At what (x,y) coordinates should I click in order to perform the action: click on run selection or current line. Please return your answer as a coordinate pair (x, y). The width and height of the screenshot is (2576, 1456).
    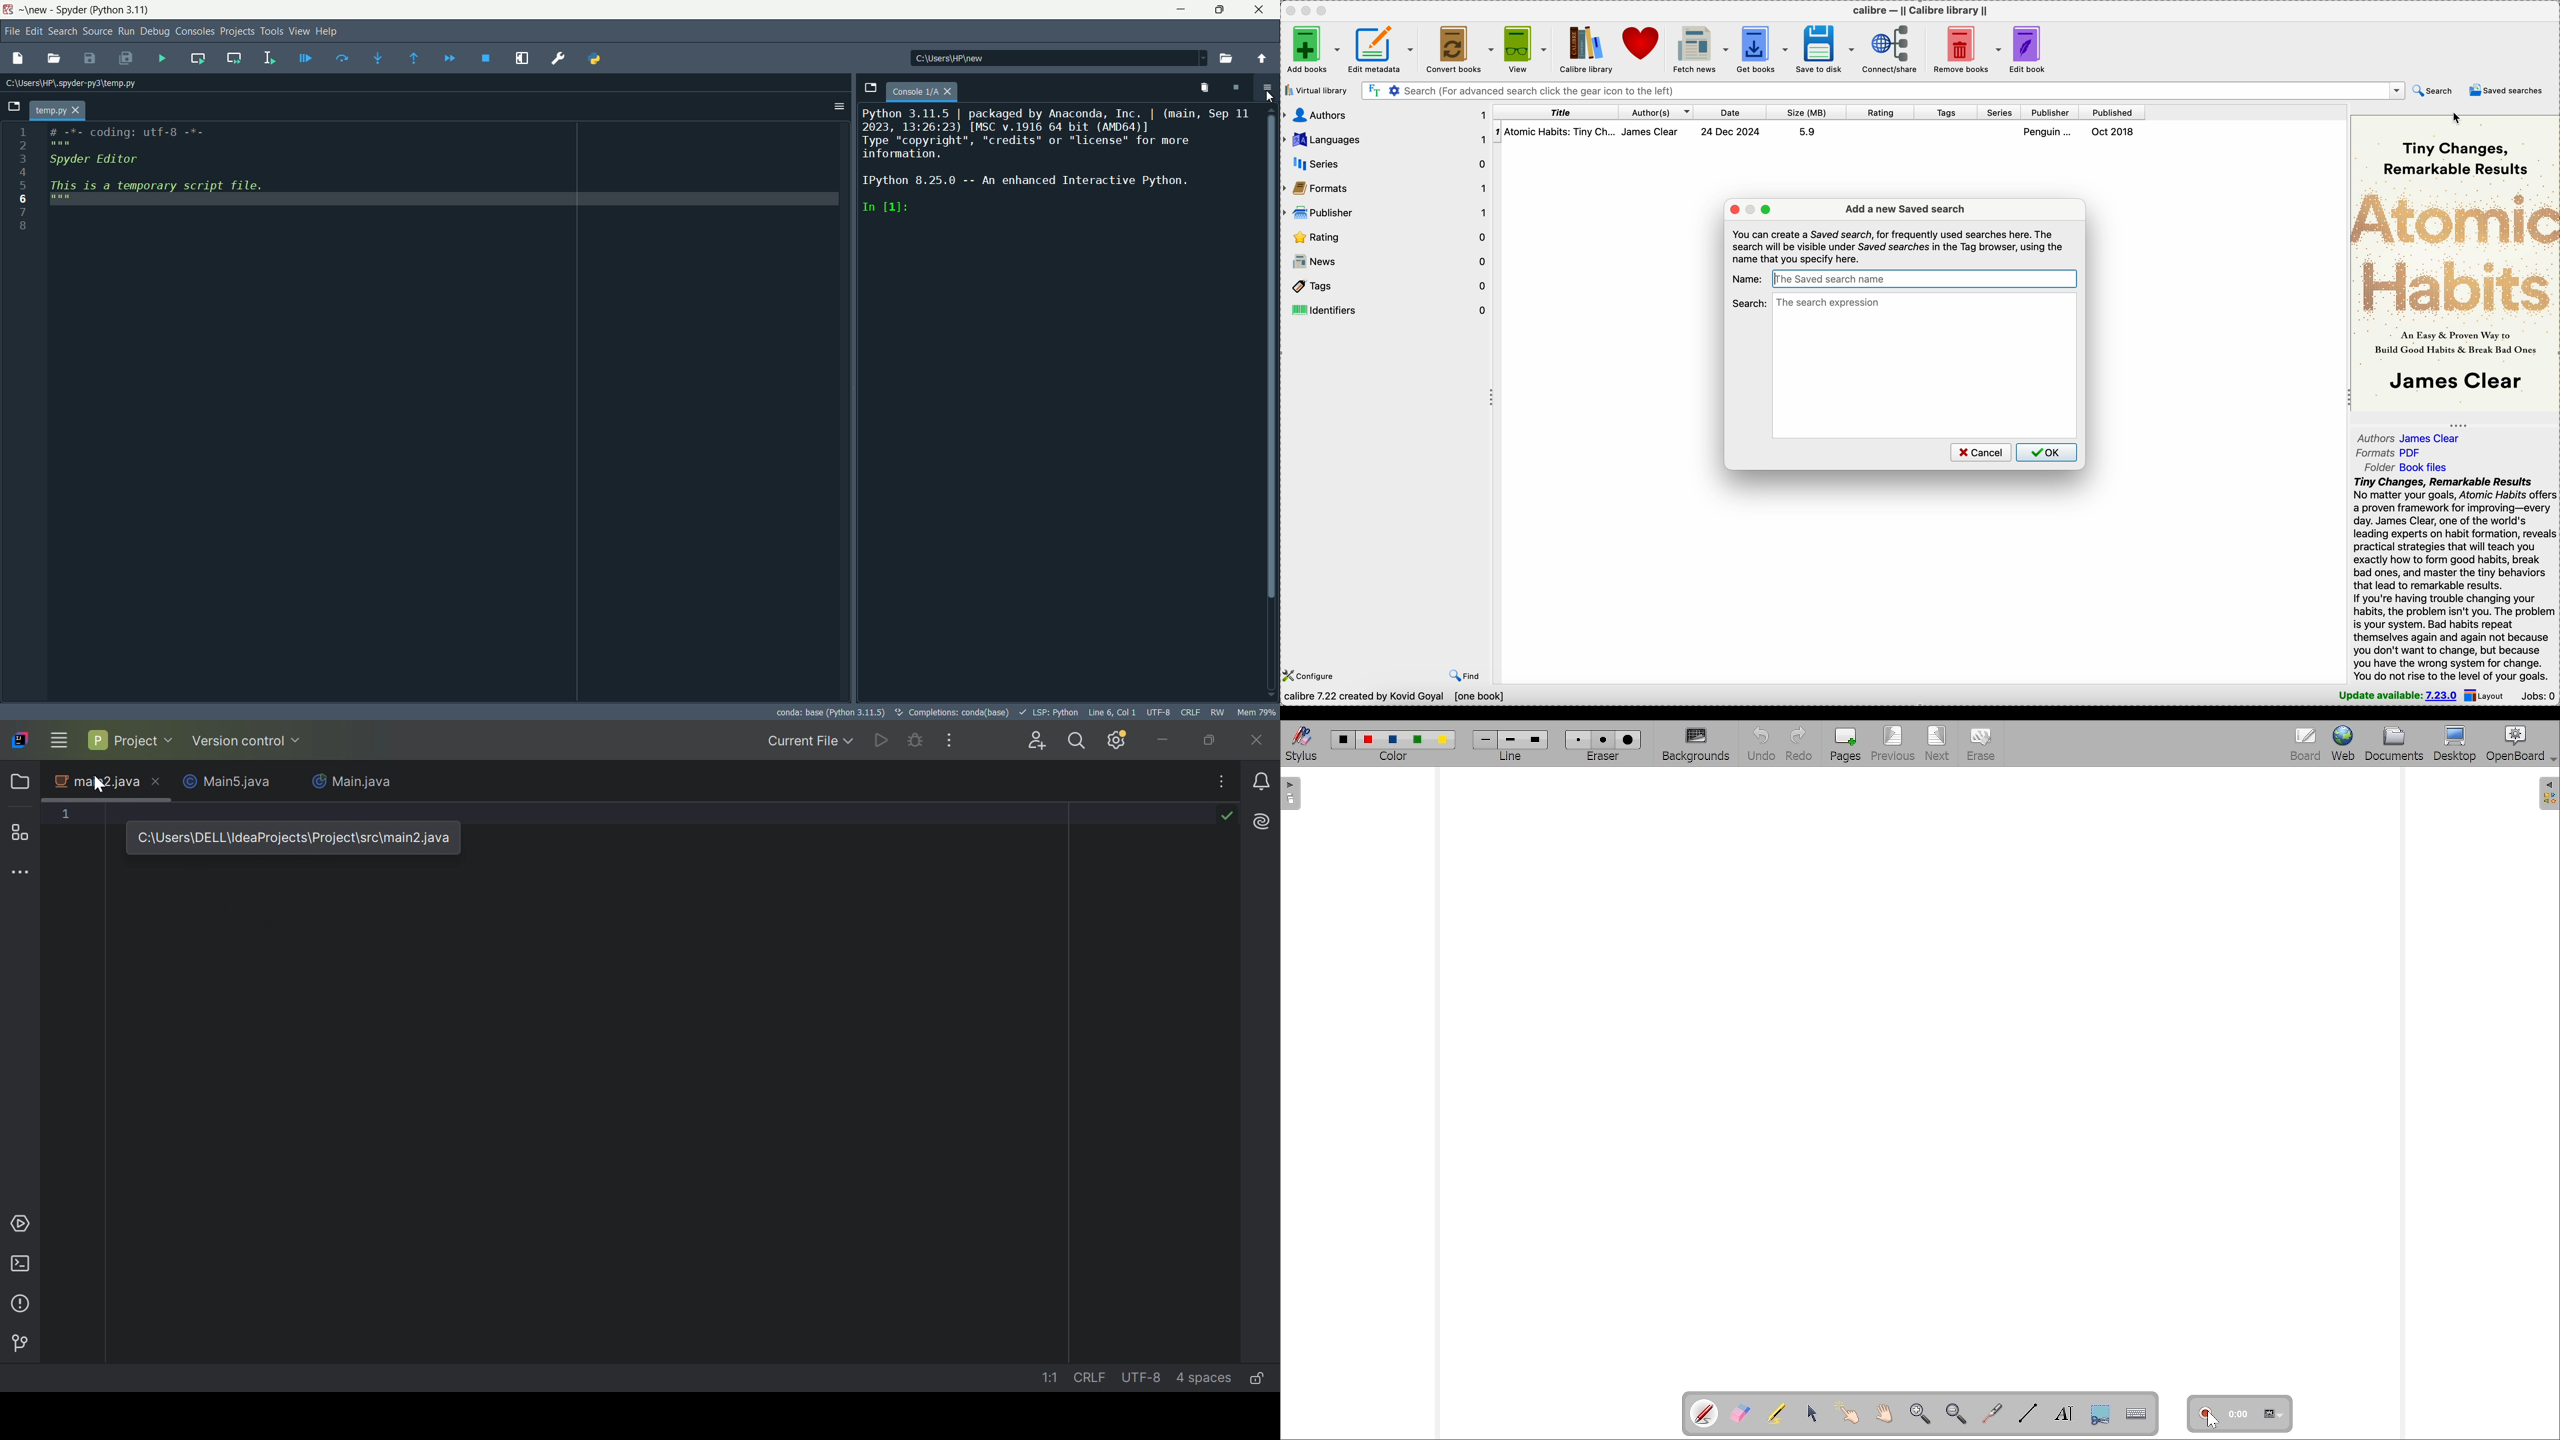
    Looking at the image, I should click on (270, 57).